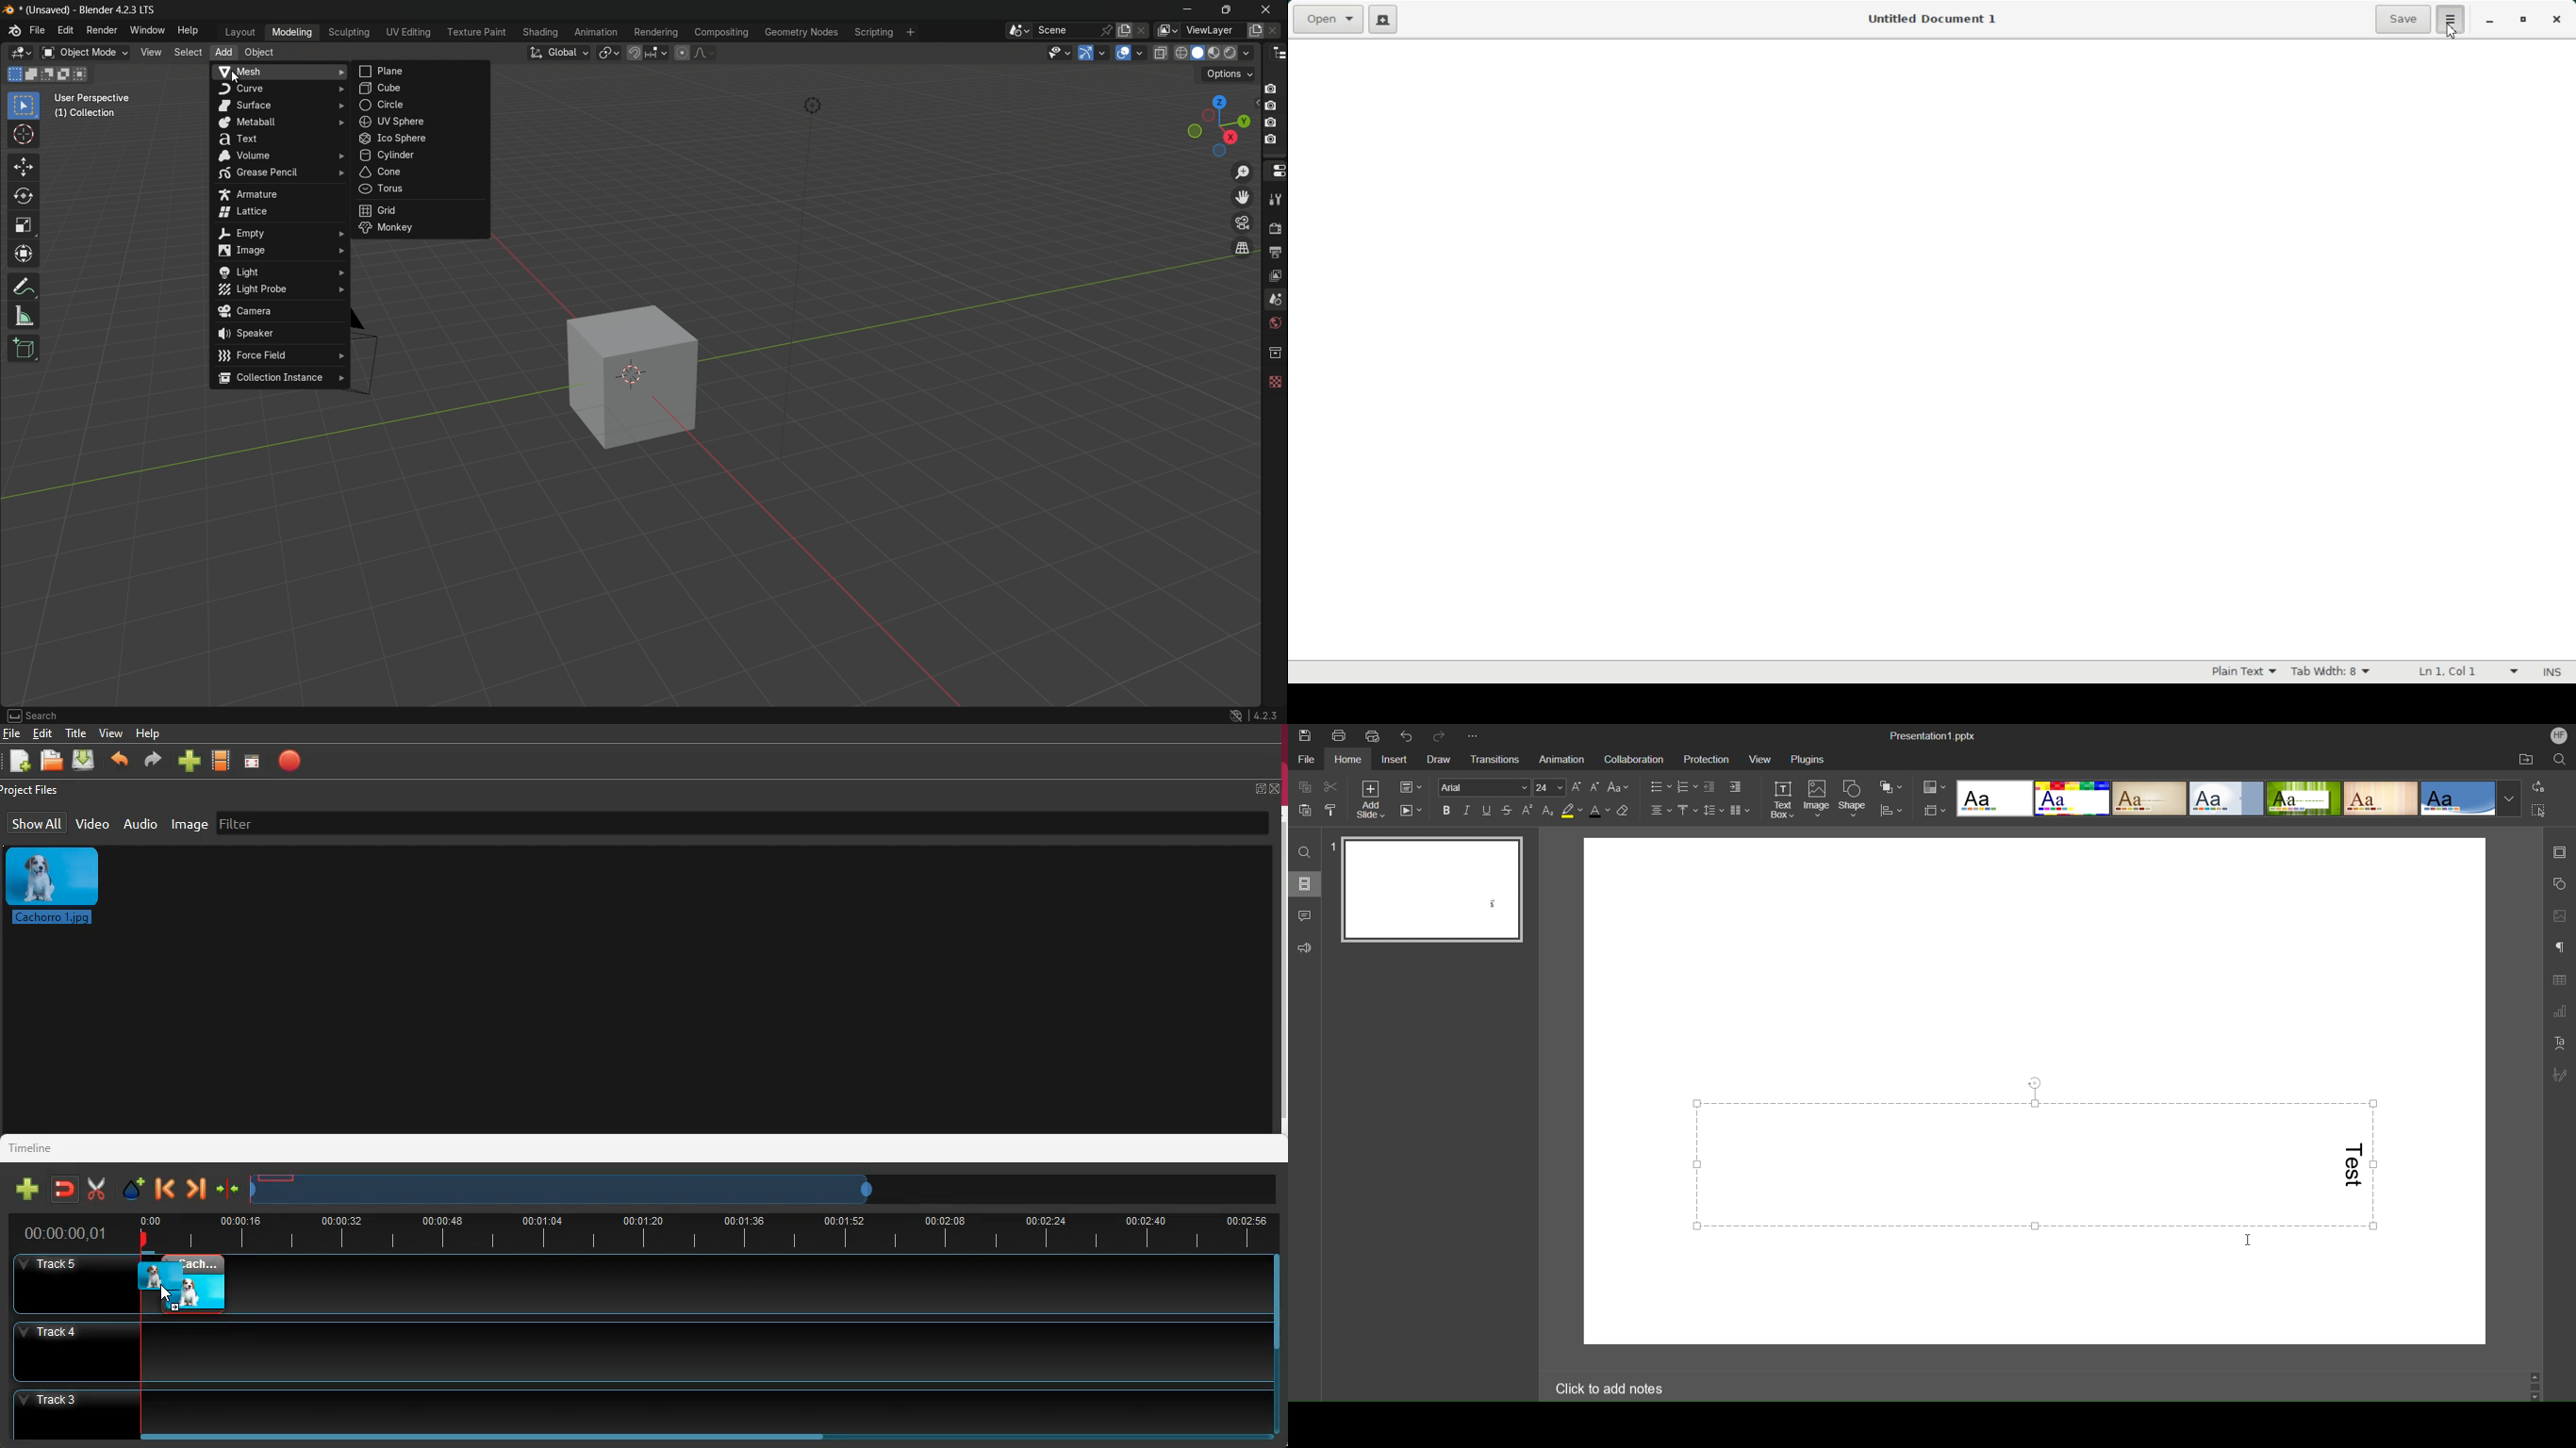 The image size is (2576, 1456). I want to click on Highlight, so click(1571, 812).